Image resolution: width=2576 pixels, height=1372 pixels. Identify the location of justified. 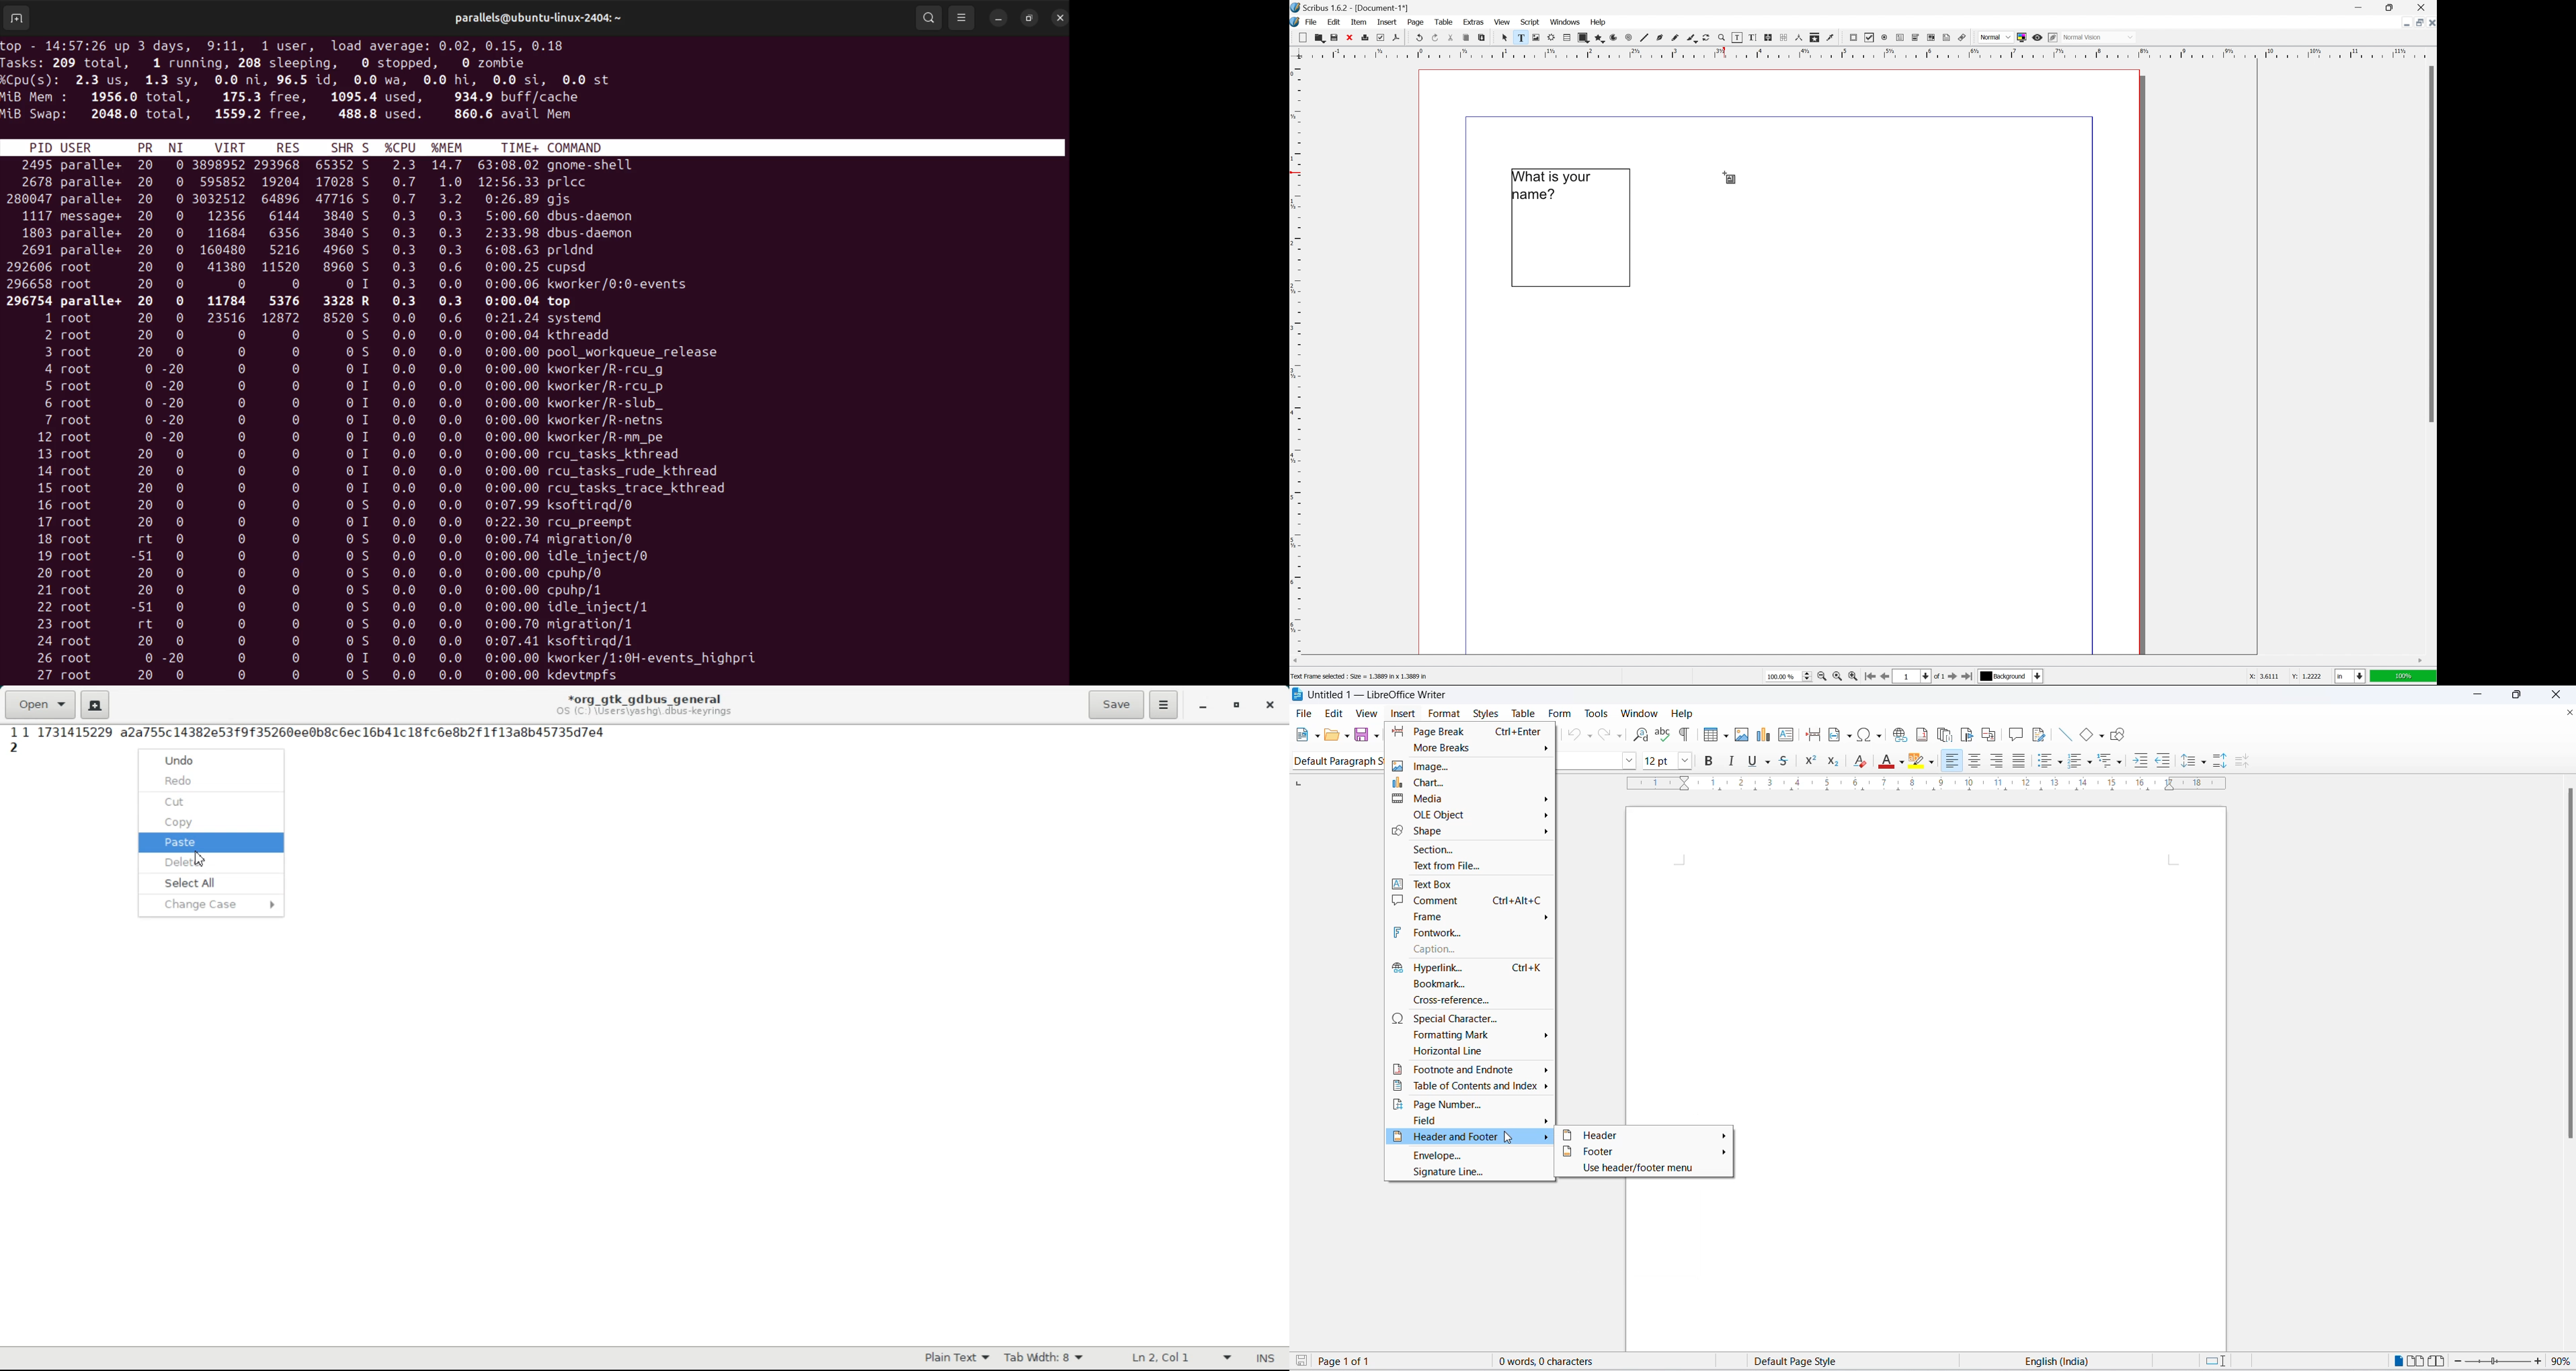
(2017, 761).